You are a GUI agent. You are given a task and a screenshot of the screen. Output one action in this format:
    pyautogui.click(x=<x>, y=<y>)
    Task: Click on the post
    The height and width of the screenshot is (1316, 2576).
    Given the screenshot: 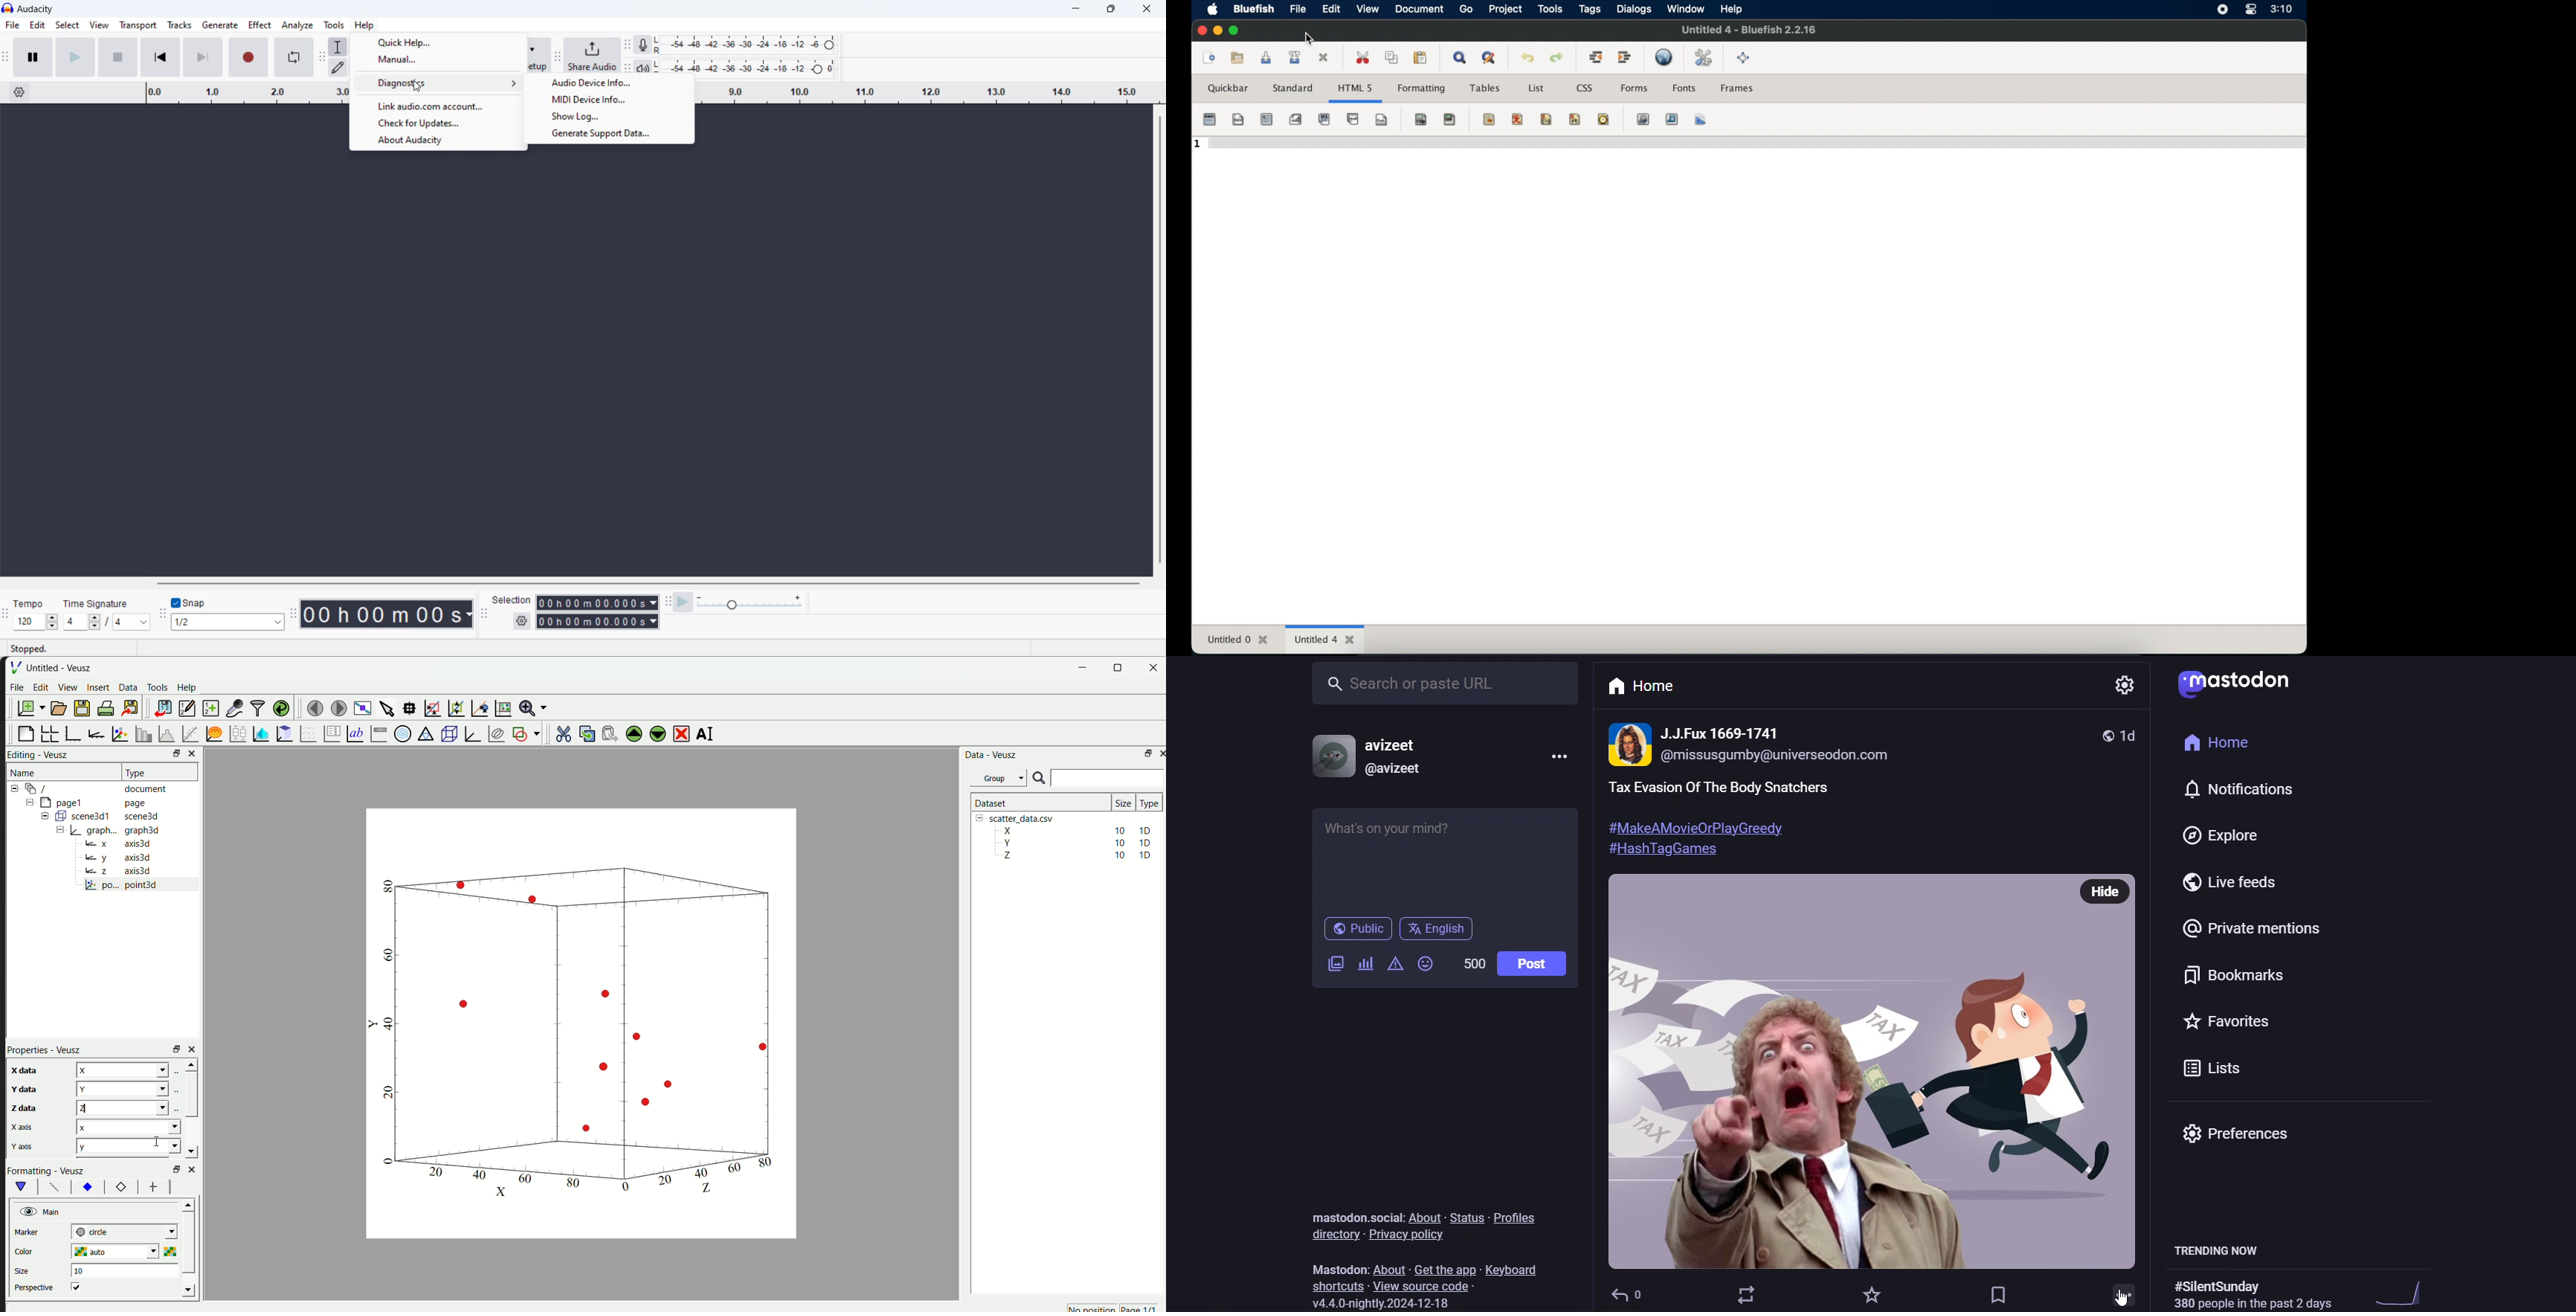 What is the action you would take?
    pyautogui.click(x=1533, y=959)
    